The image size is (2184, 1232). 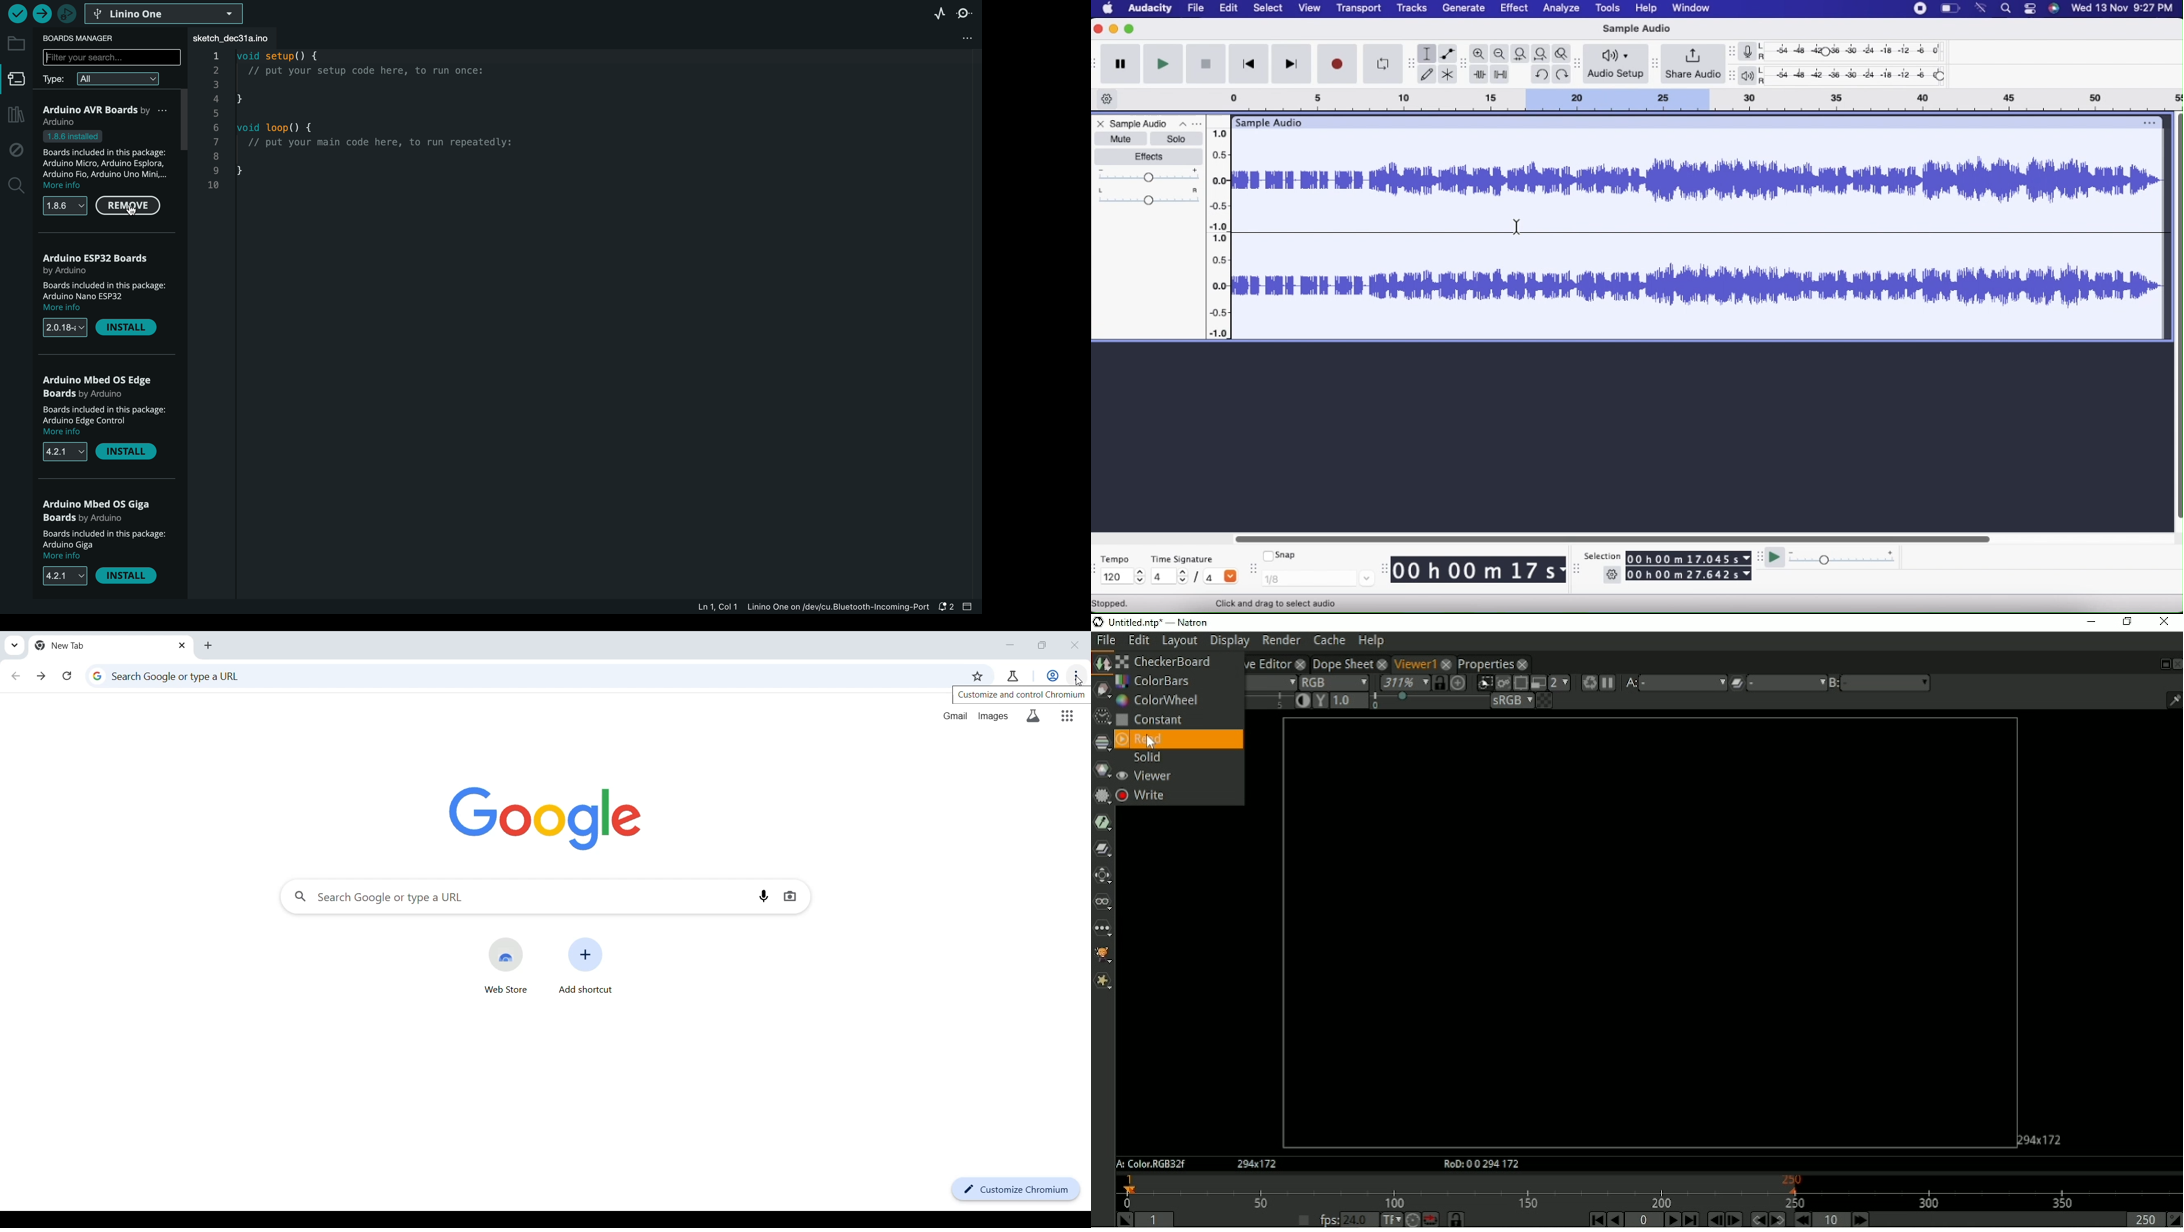 I want to click on 00 h 00 m 27.642 s, so click(x=1689, y=576).